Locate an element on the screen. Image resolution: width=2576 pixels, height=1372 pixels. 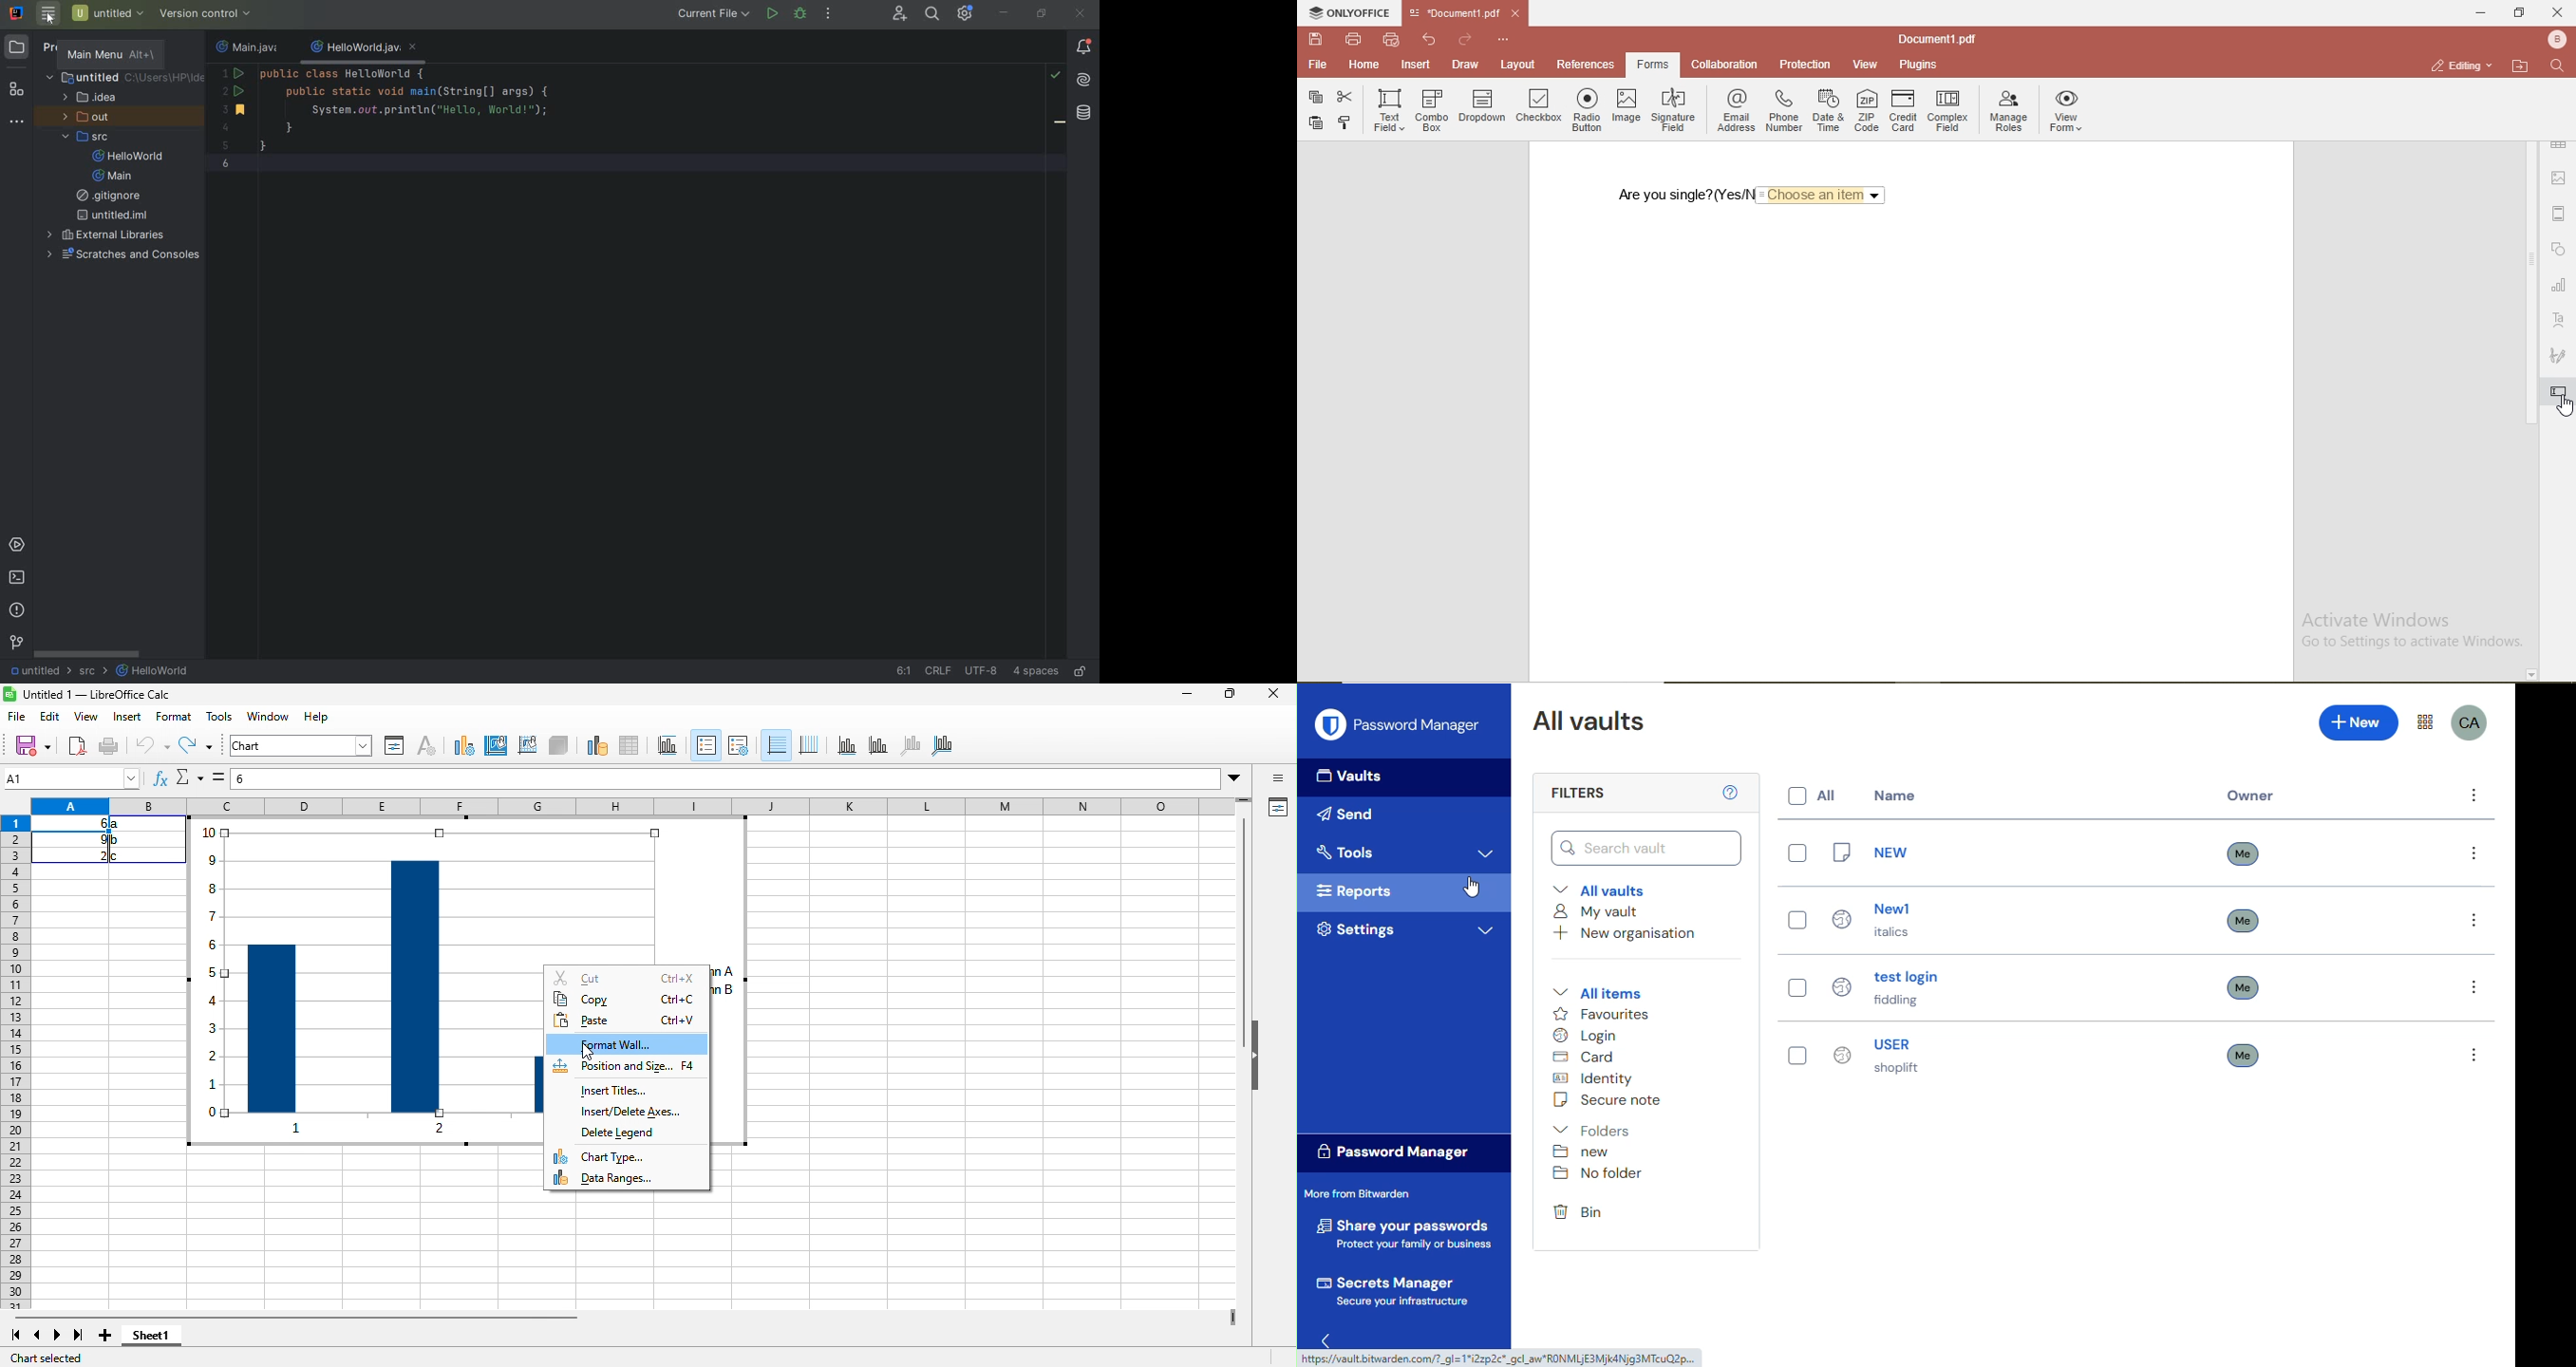
secrets manager secure your infrastucture is located at coordinates (1395, 1291).